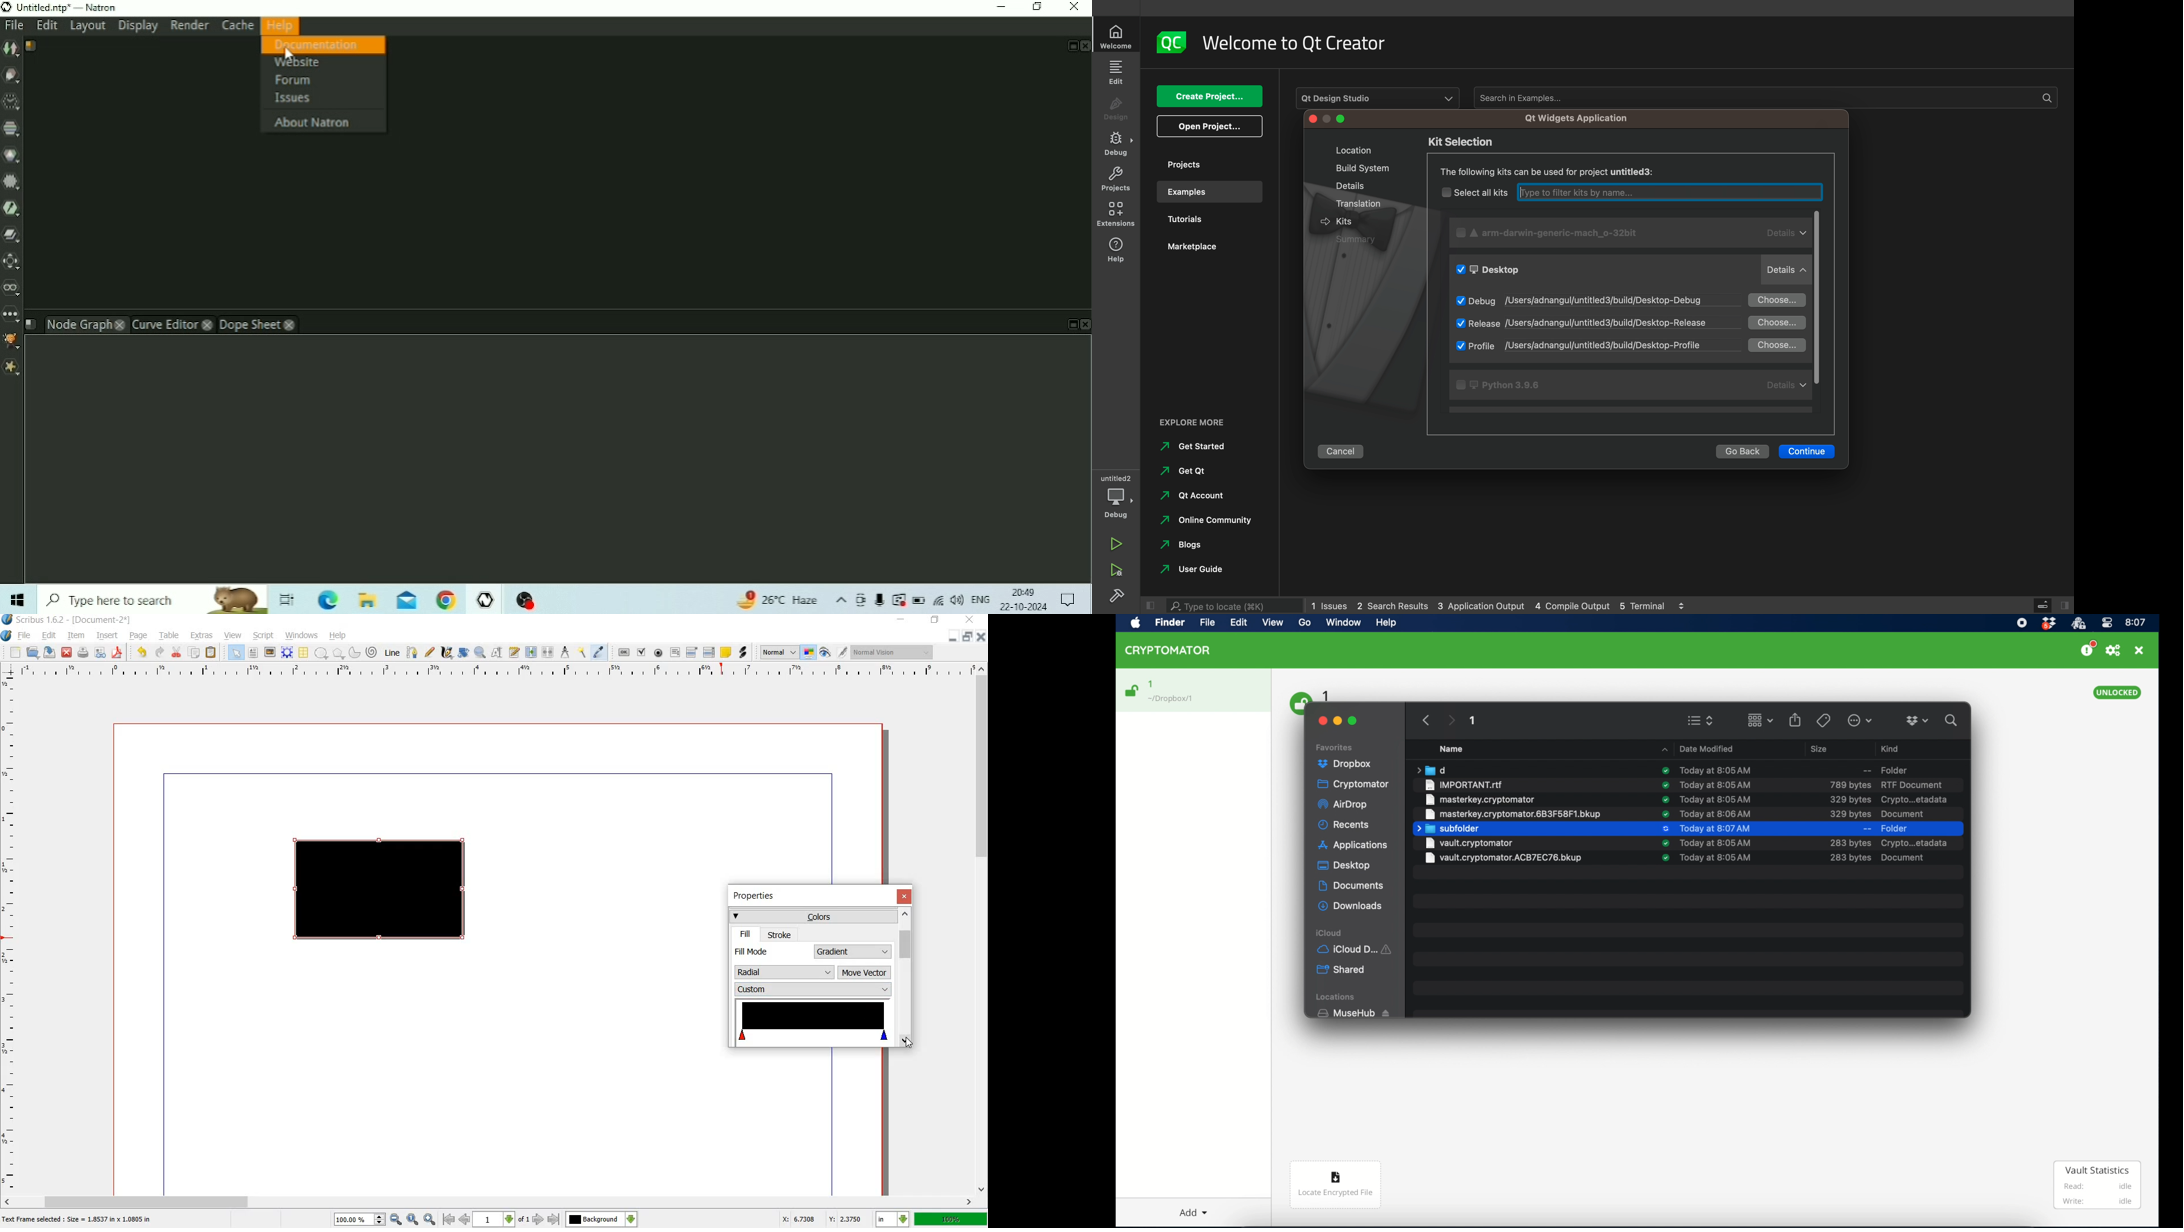  What do you see at coordinates (10, 934) in the screenshot?
I see `ruler` at bounding box center [10, 934].